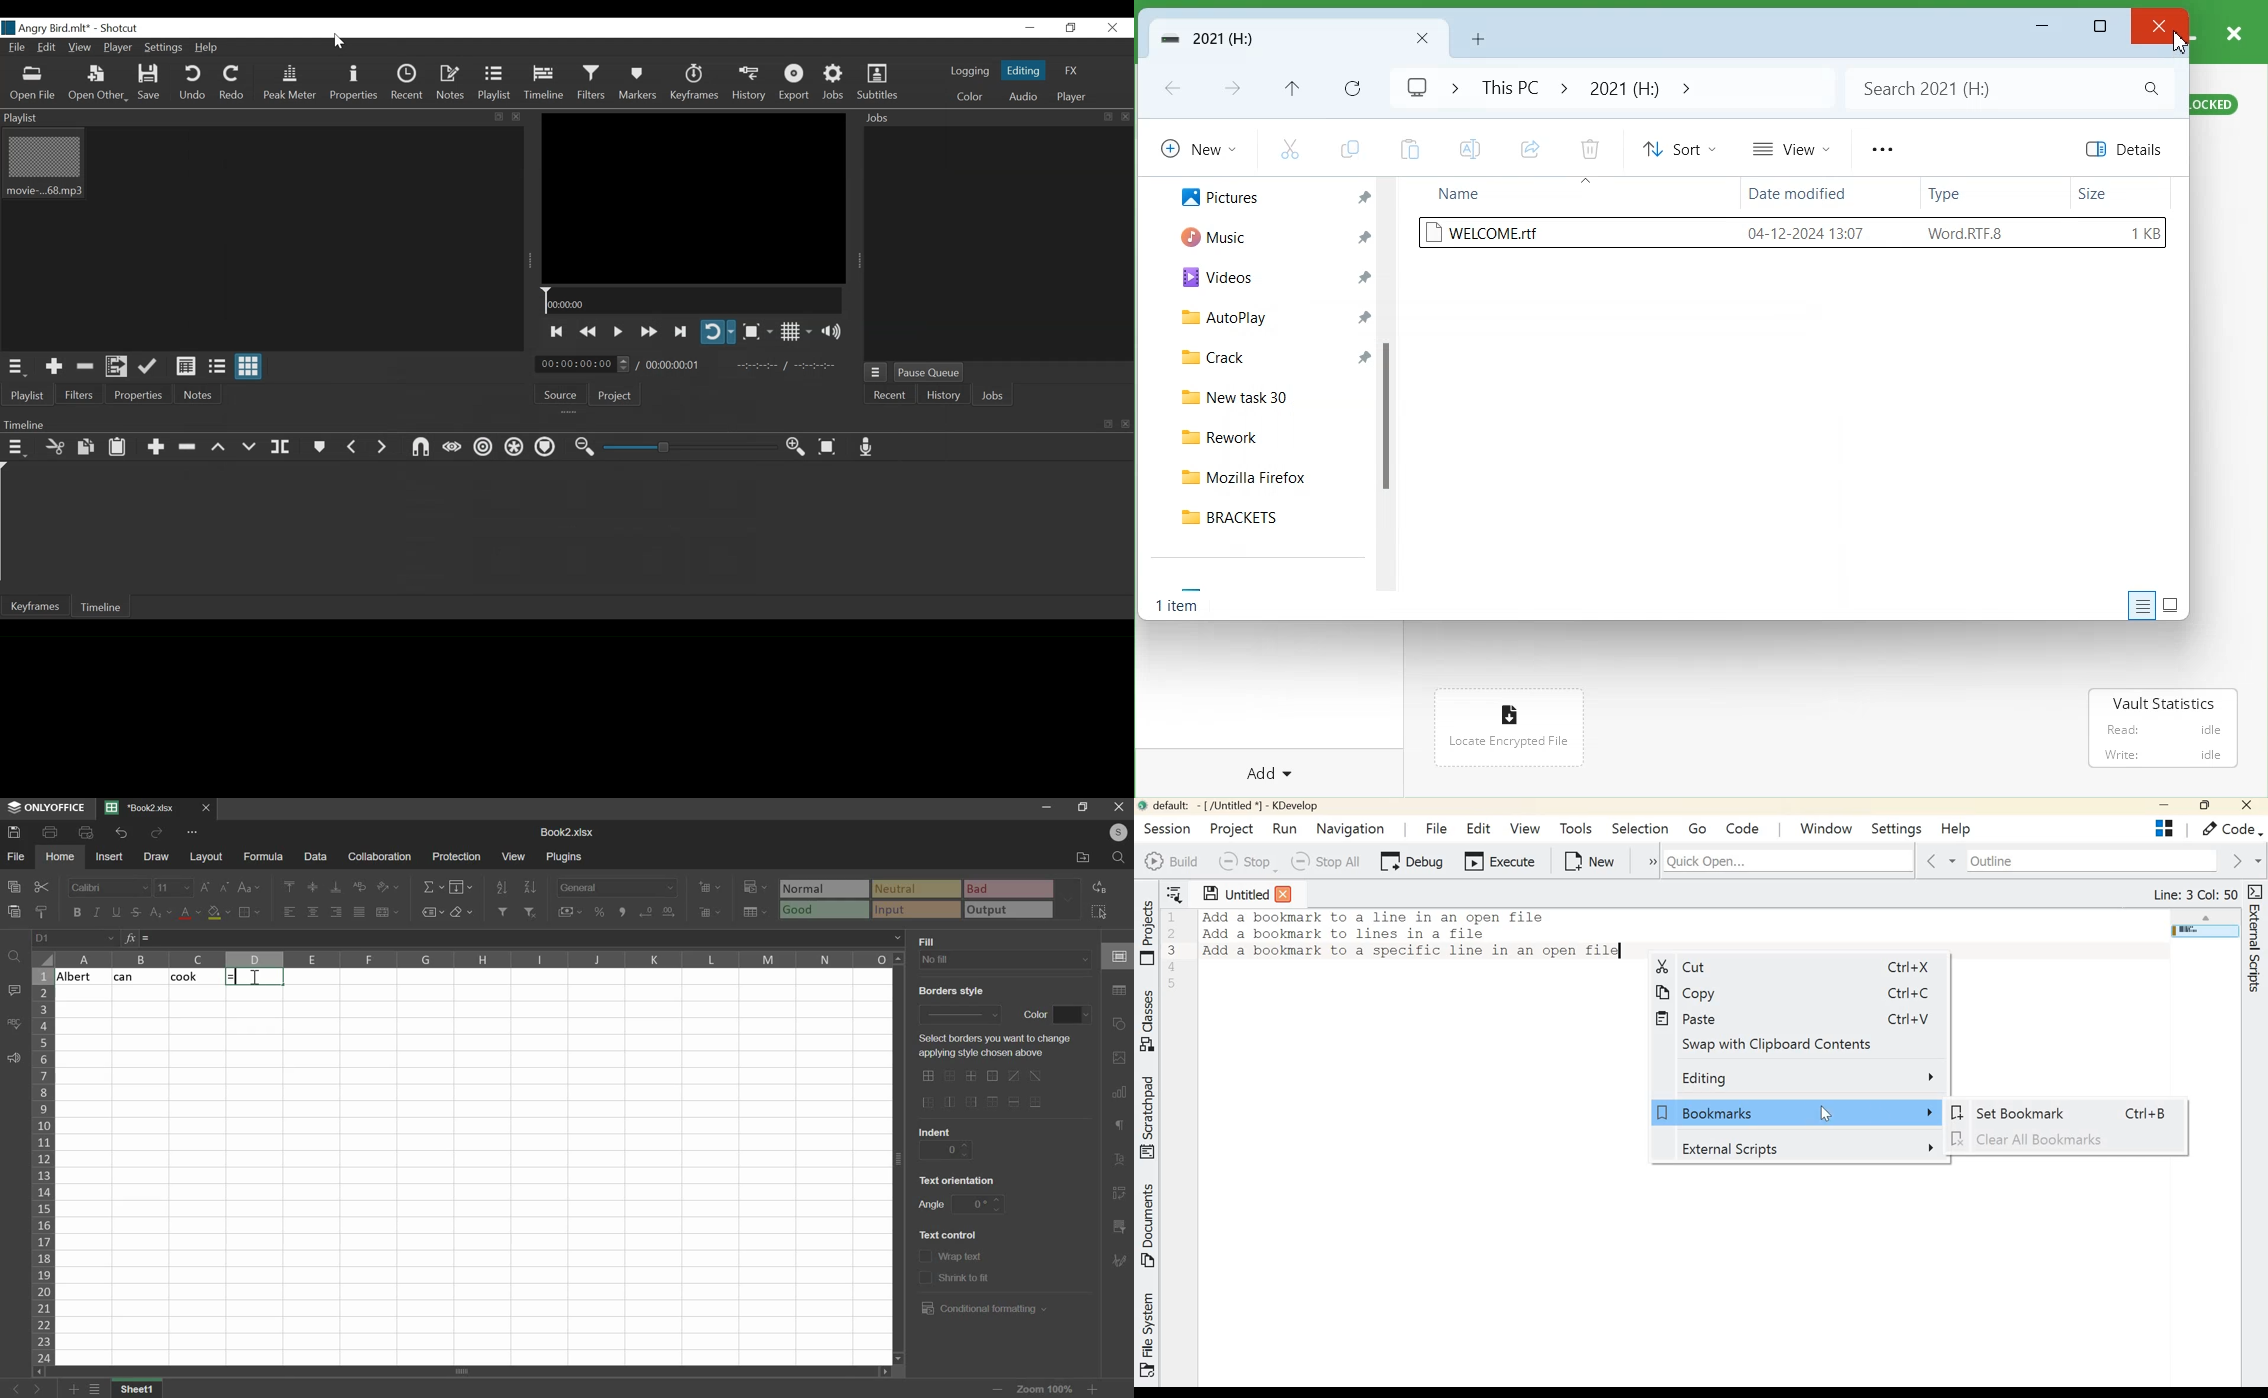 This screenshot has height=1400, width=2268. Describe the element at coordinates (719, 333) in the screenshot. I see `Toggle player on looping` at that location.